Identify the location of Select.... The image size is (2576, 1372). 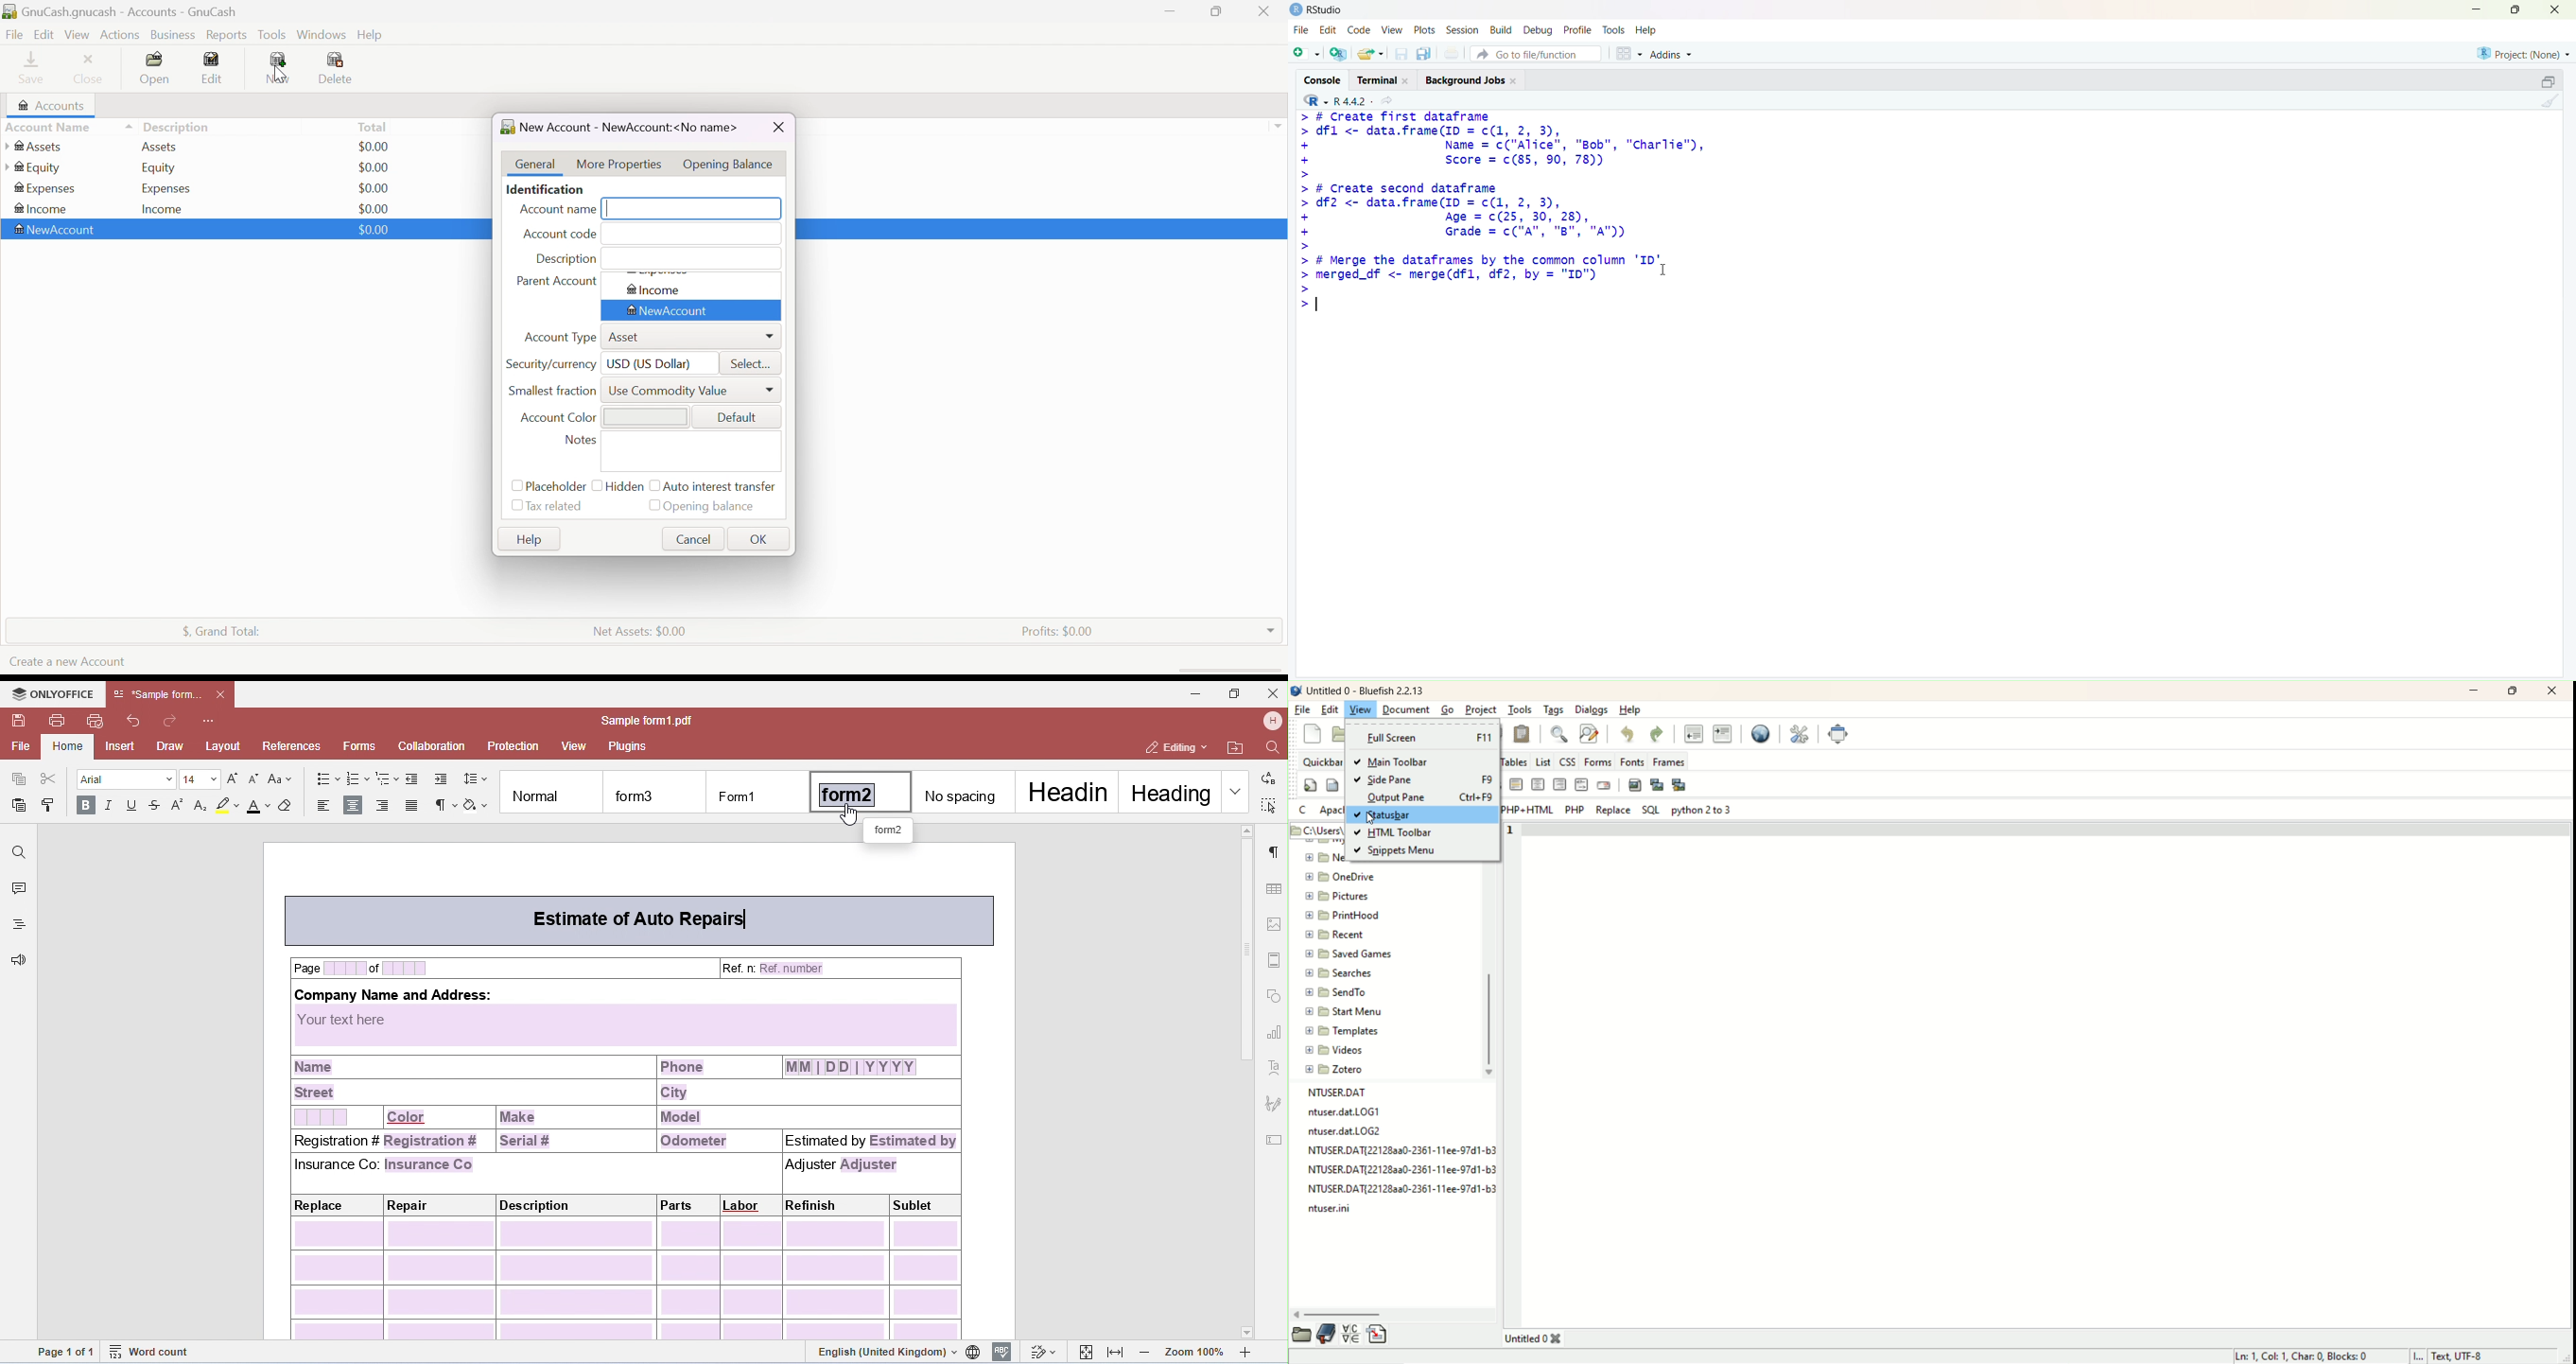
(754, 365).